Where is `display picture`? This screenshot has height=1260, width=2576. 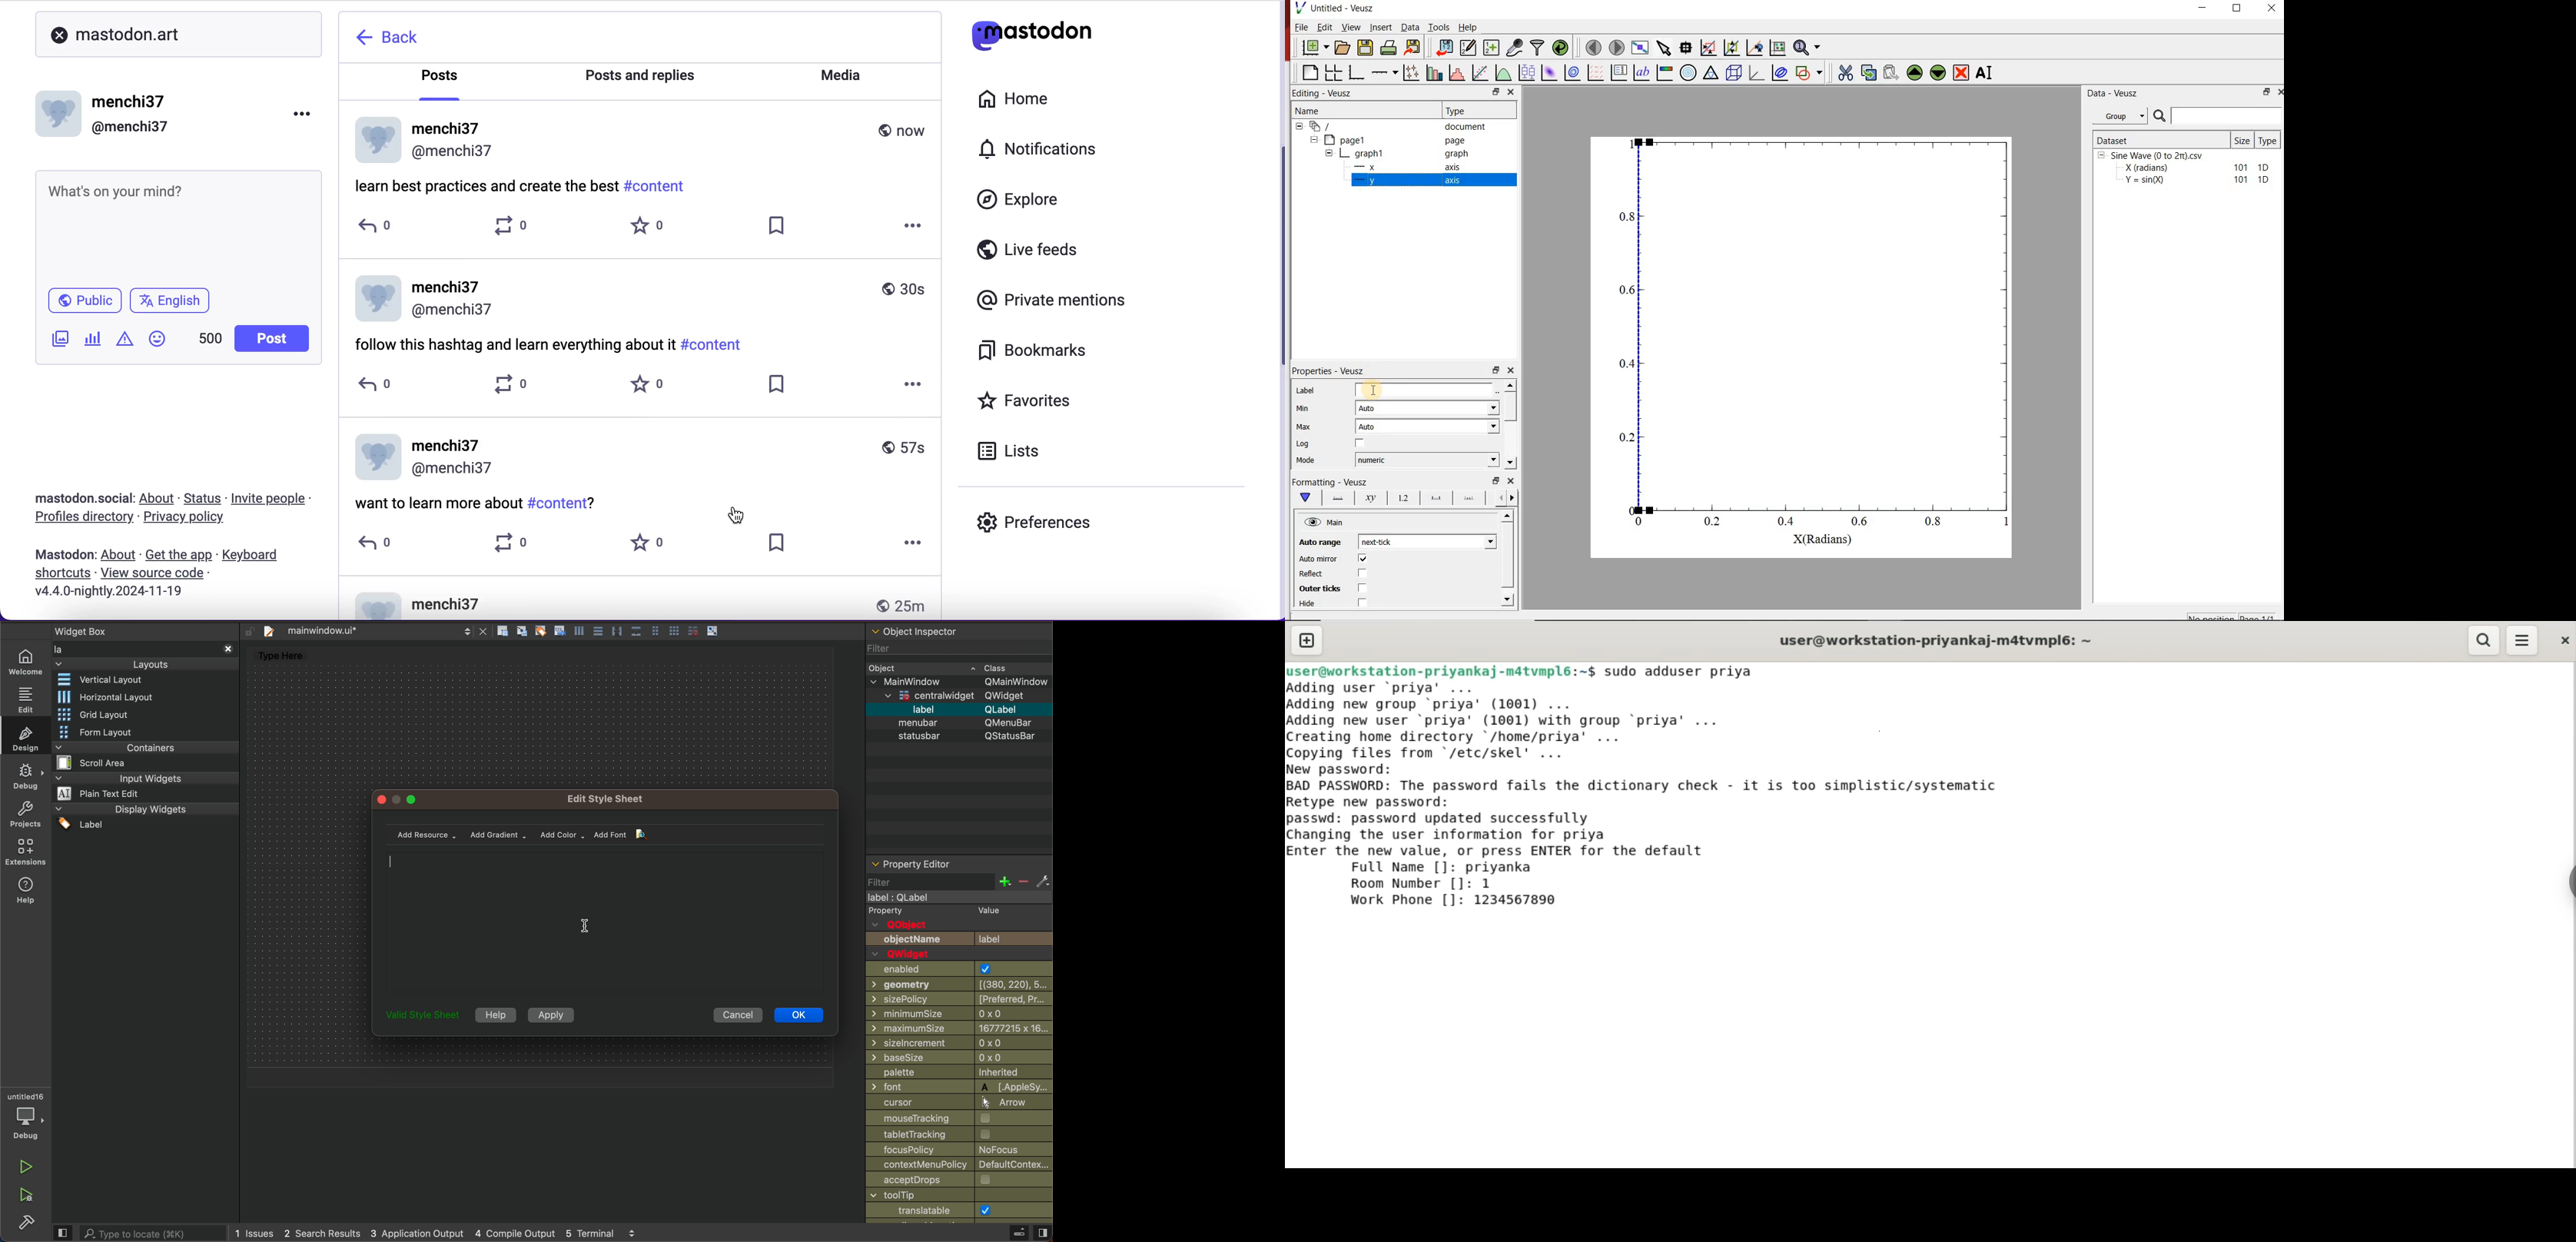
display picture is located at coordinates (60, 110).